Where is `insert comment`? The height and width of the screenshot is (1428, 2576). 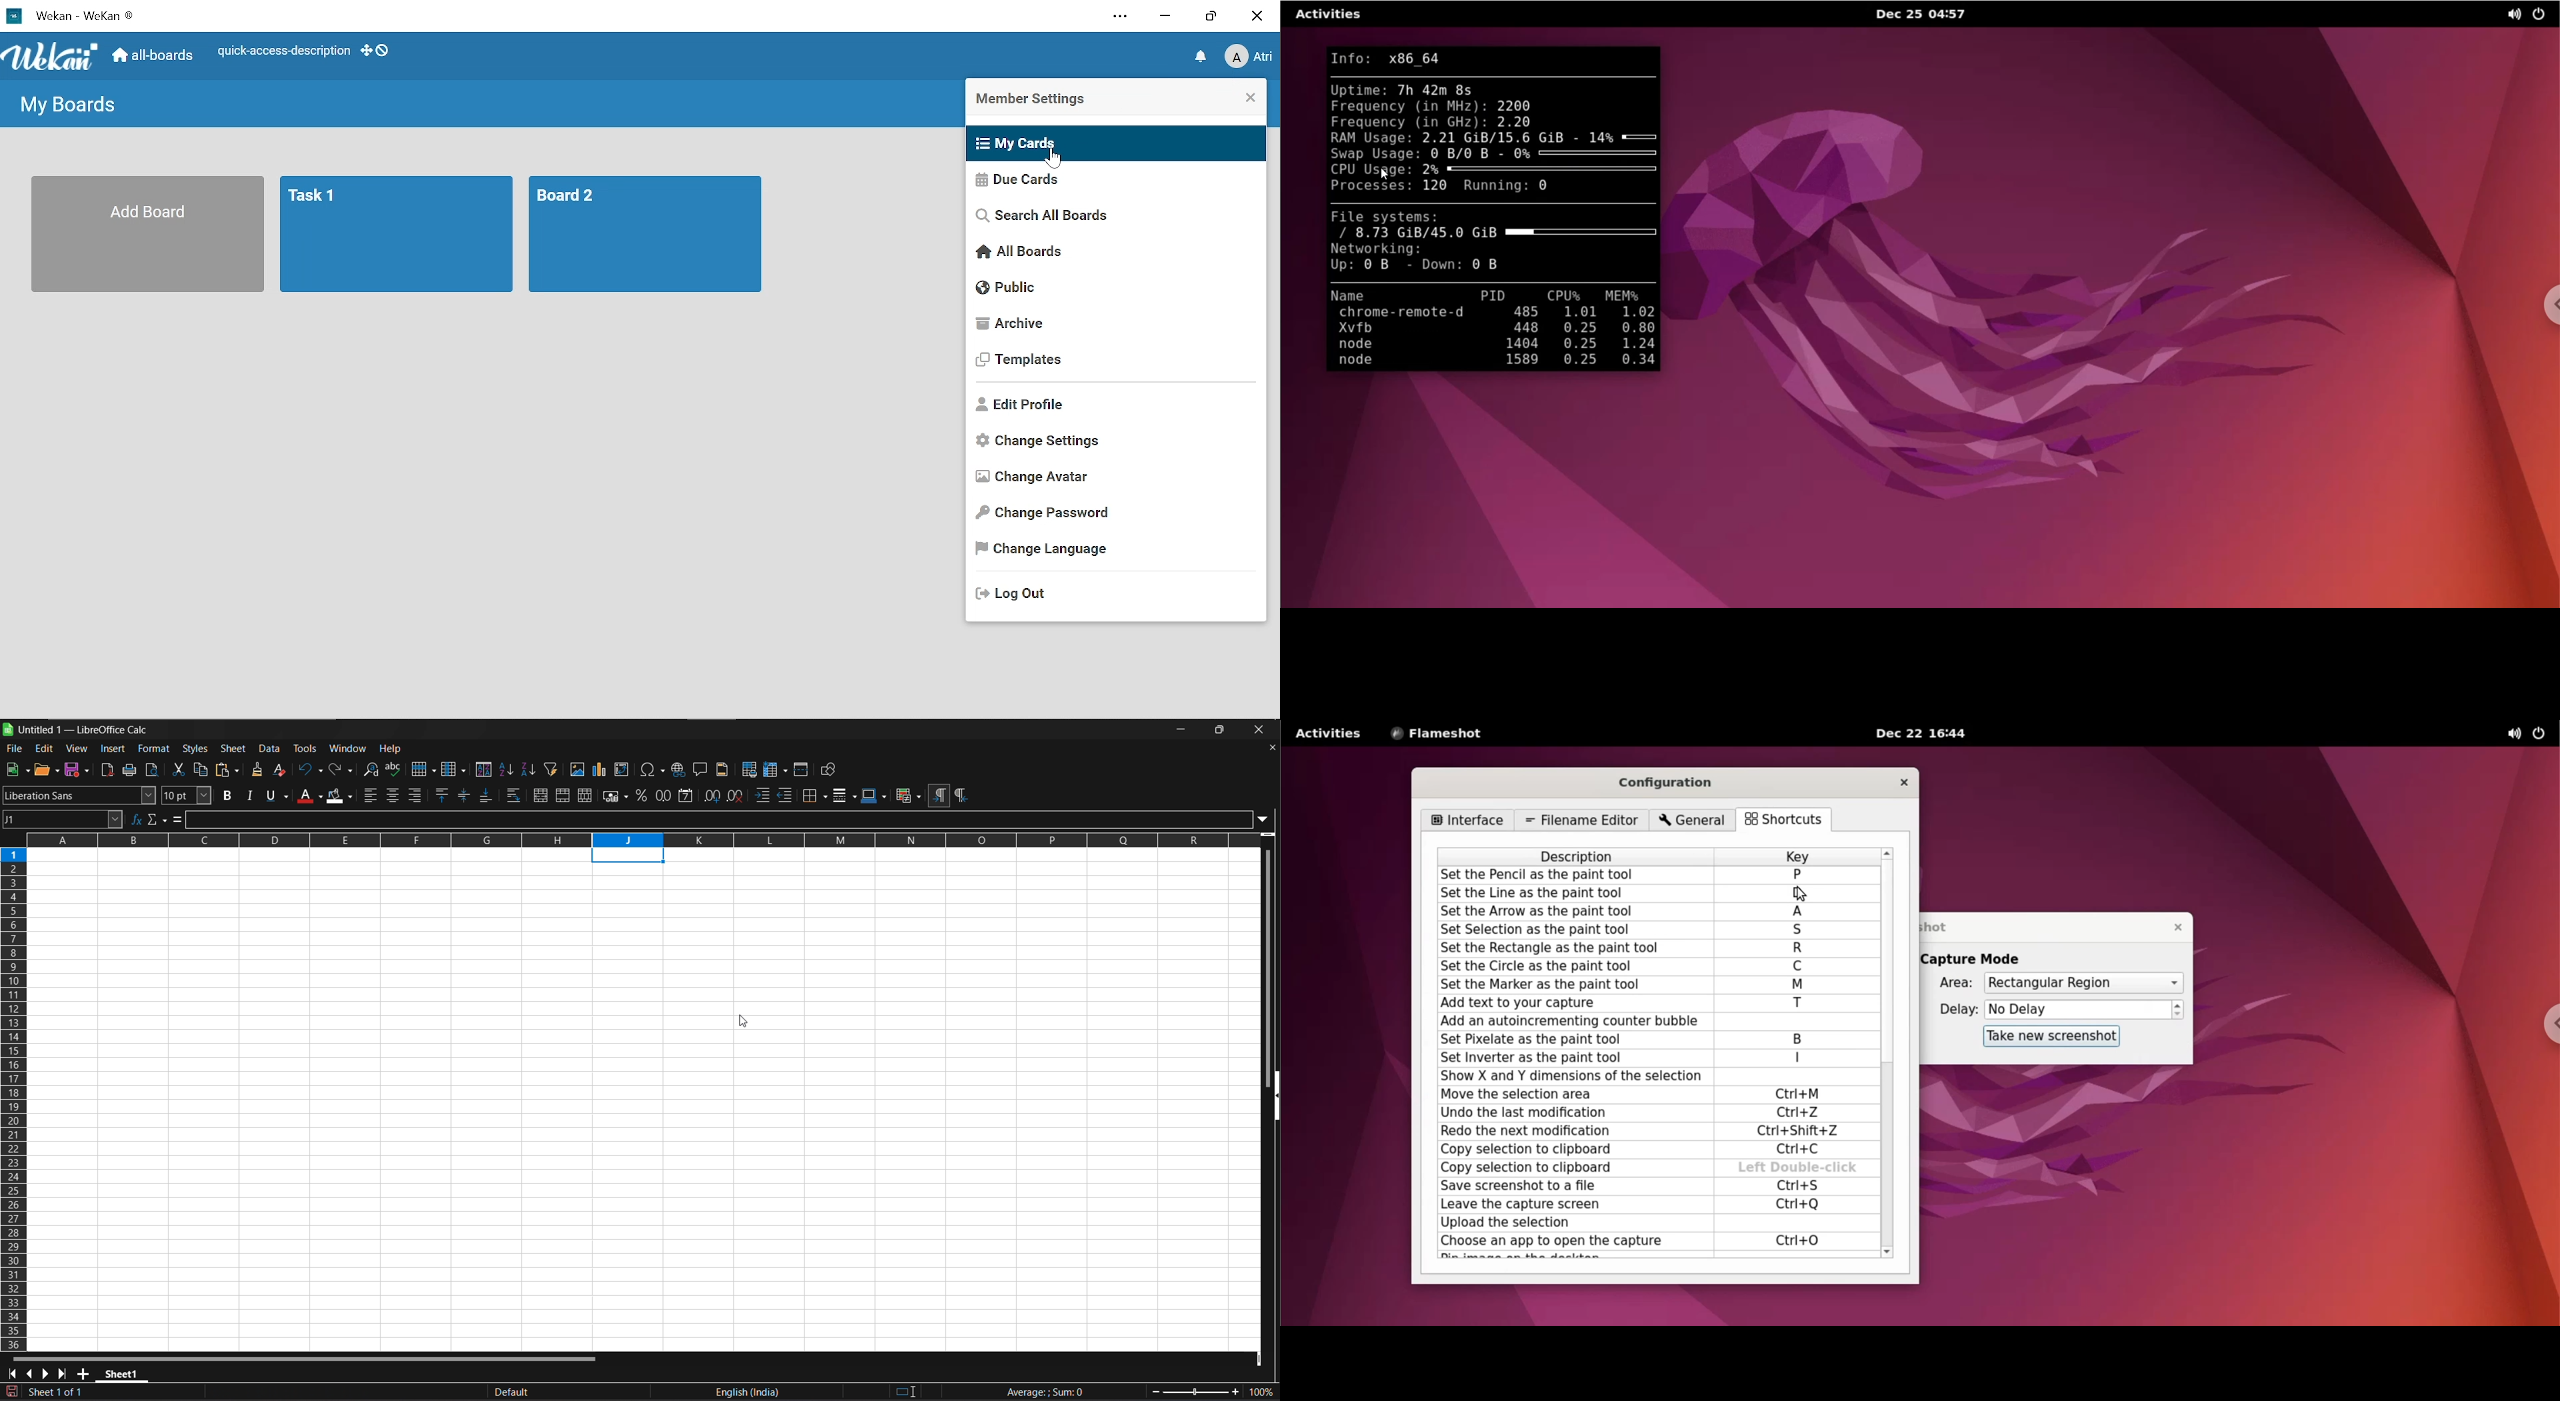 insert comment is located at coordinates (703, 769).